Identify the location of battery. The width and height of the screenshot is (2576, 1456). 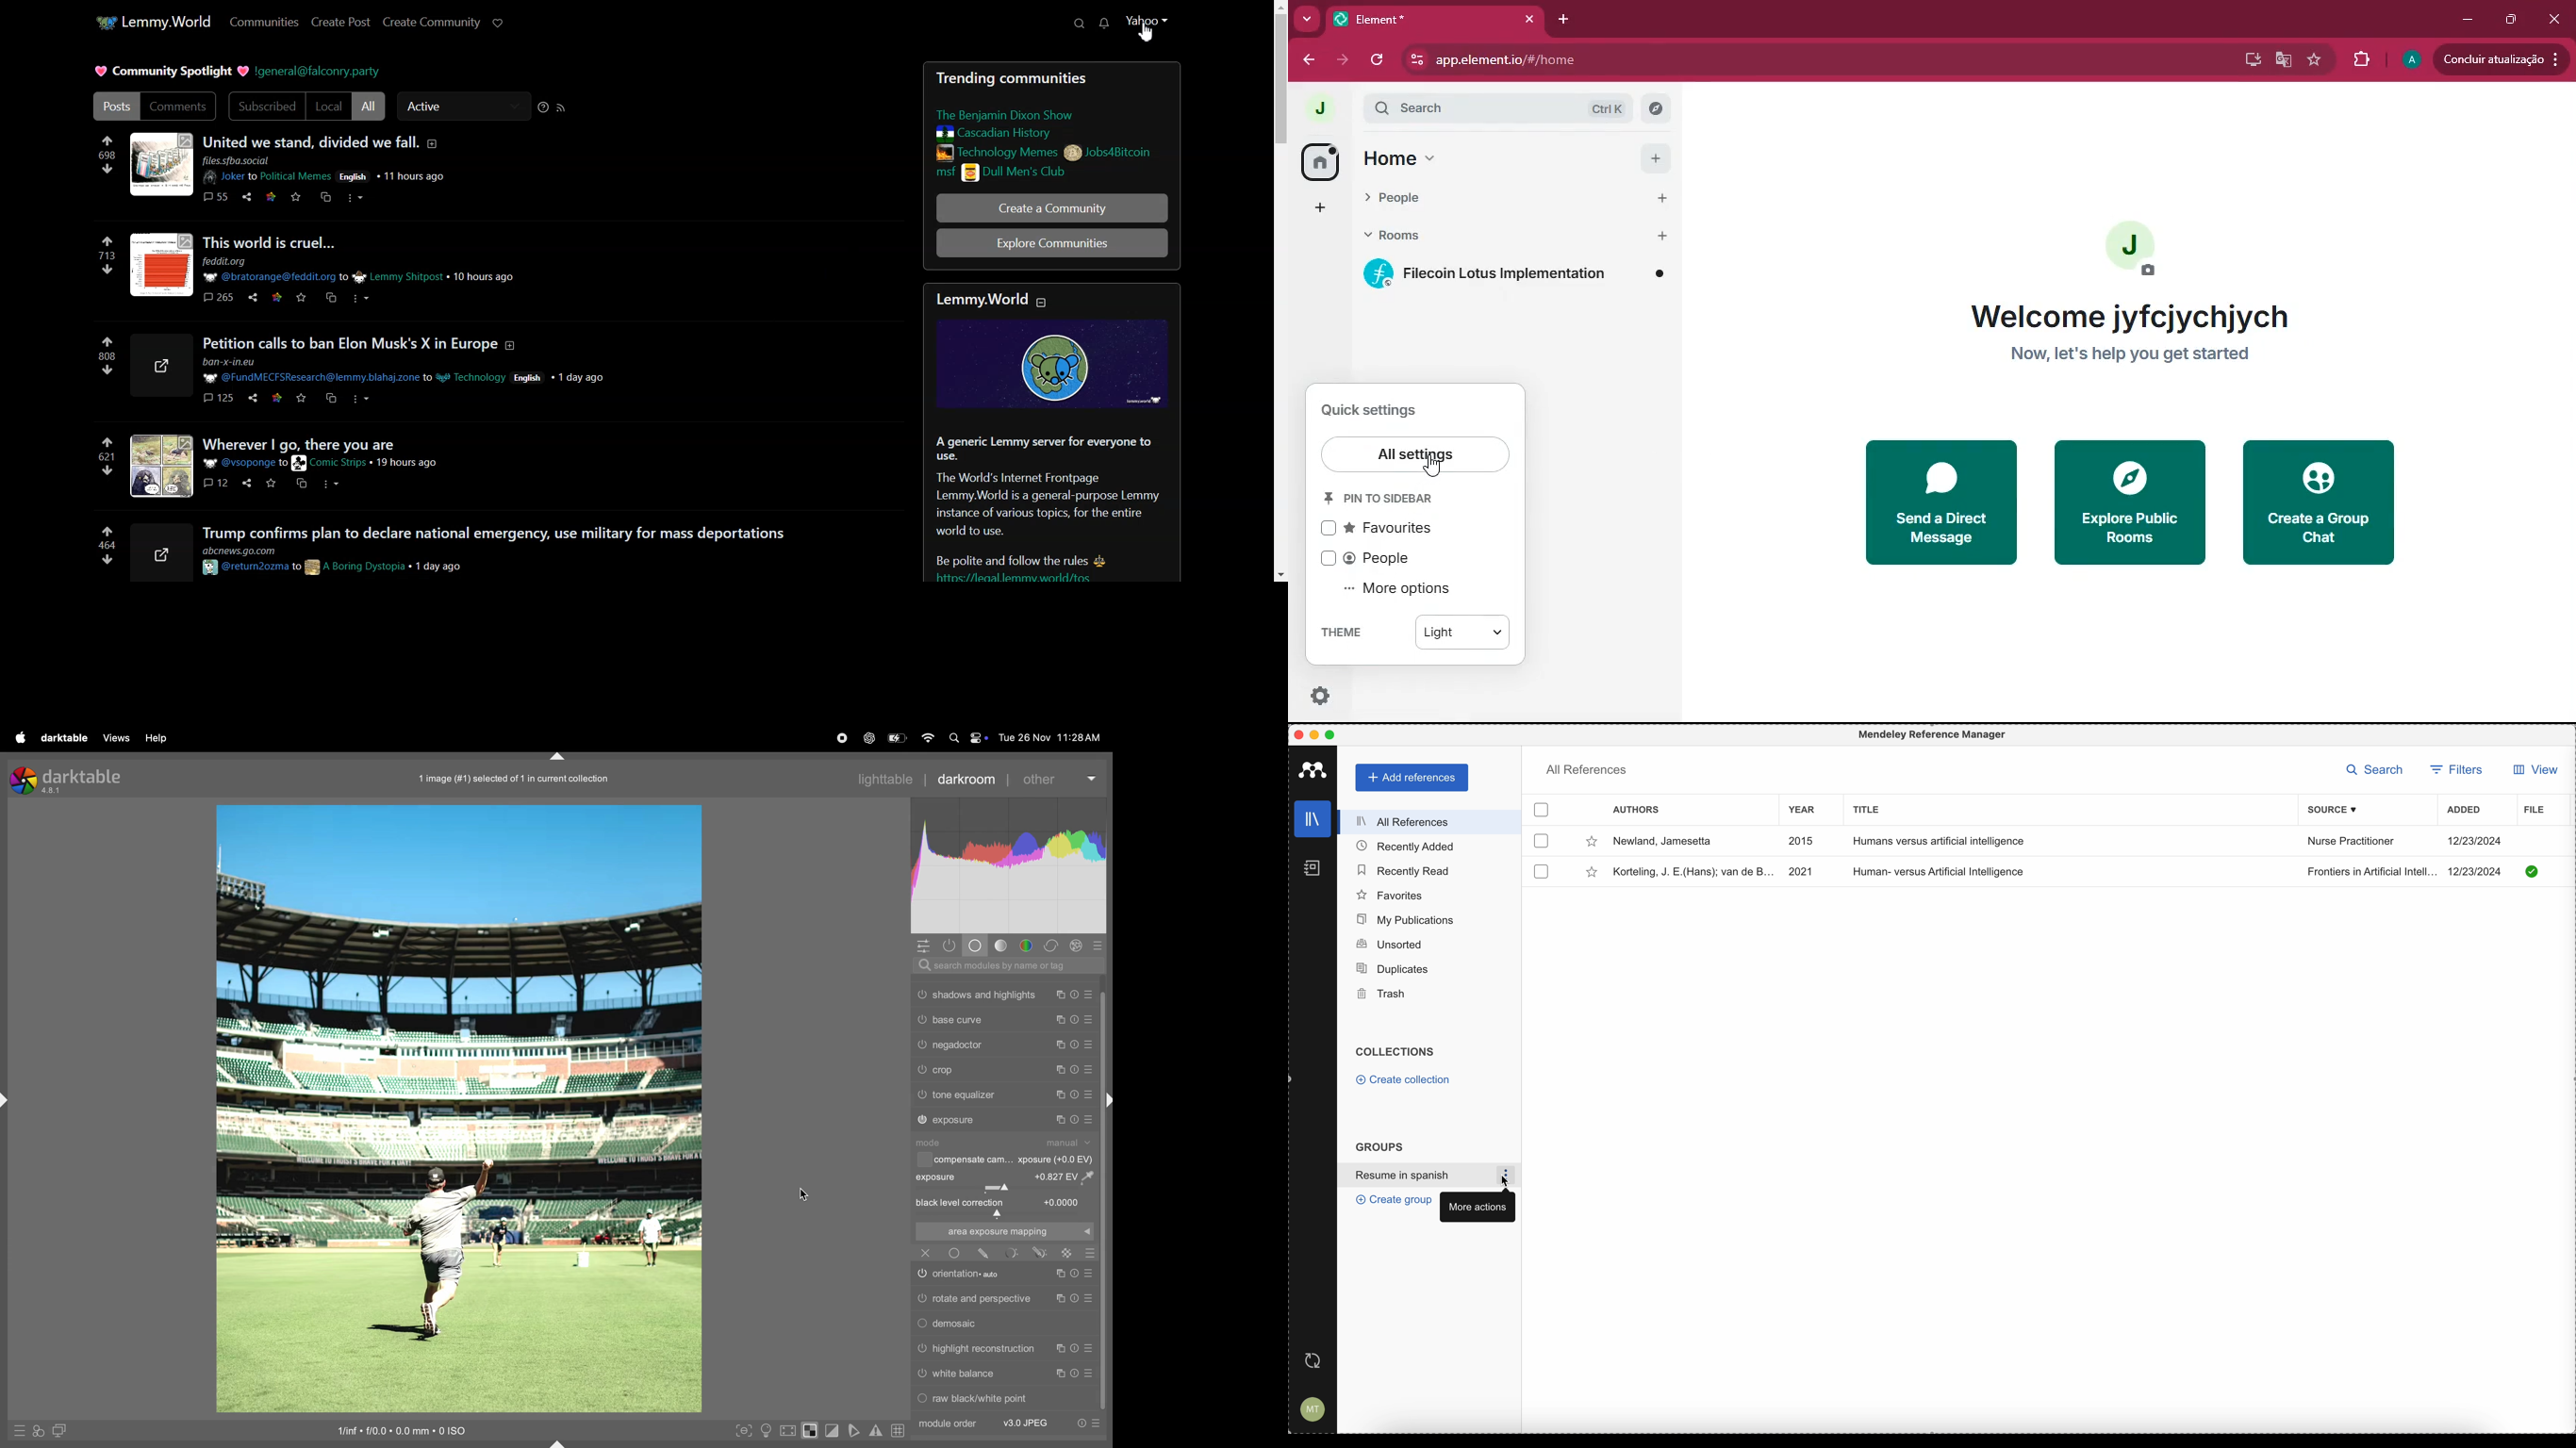
(900, 736).